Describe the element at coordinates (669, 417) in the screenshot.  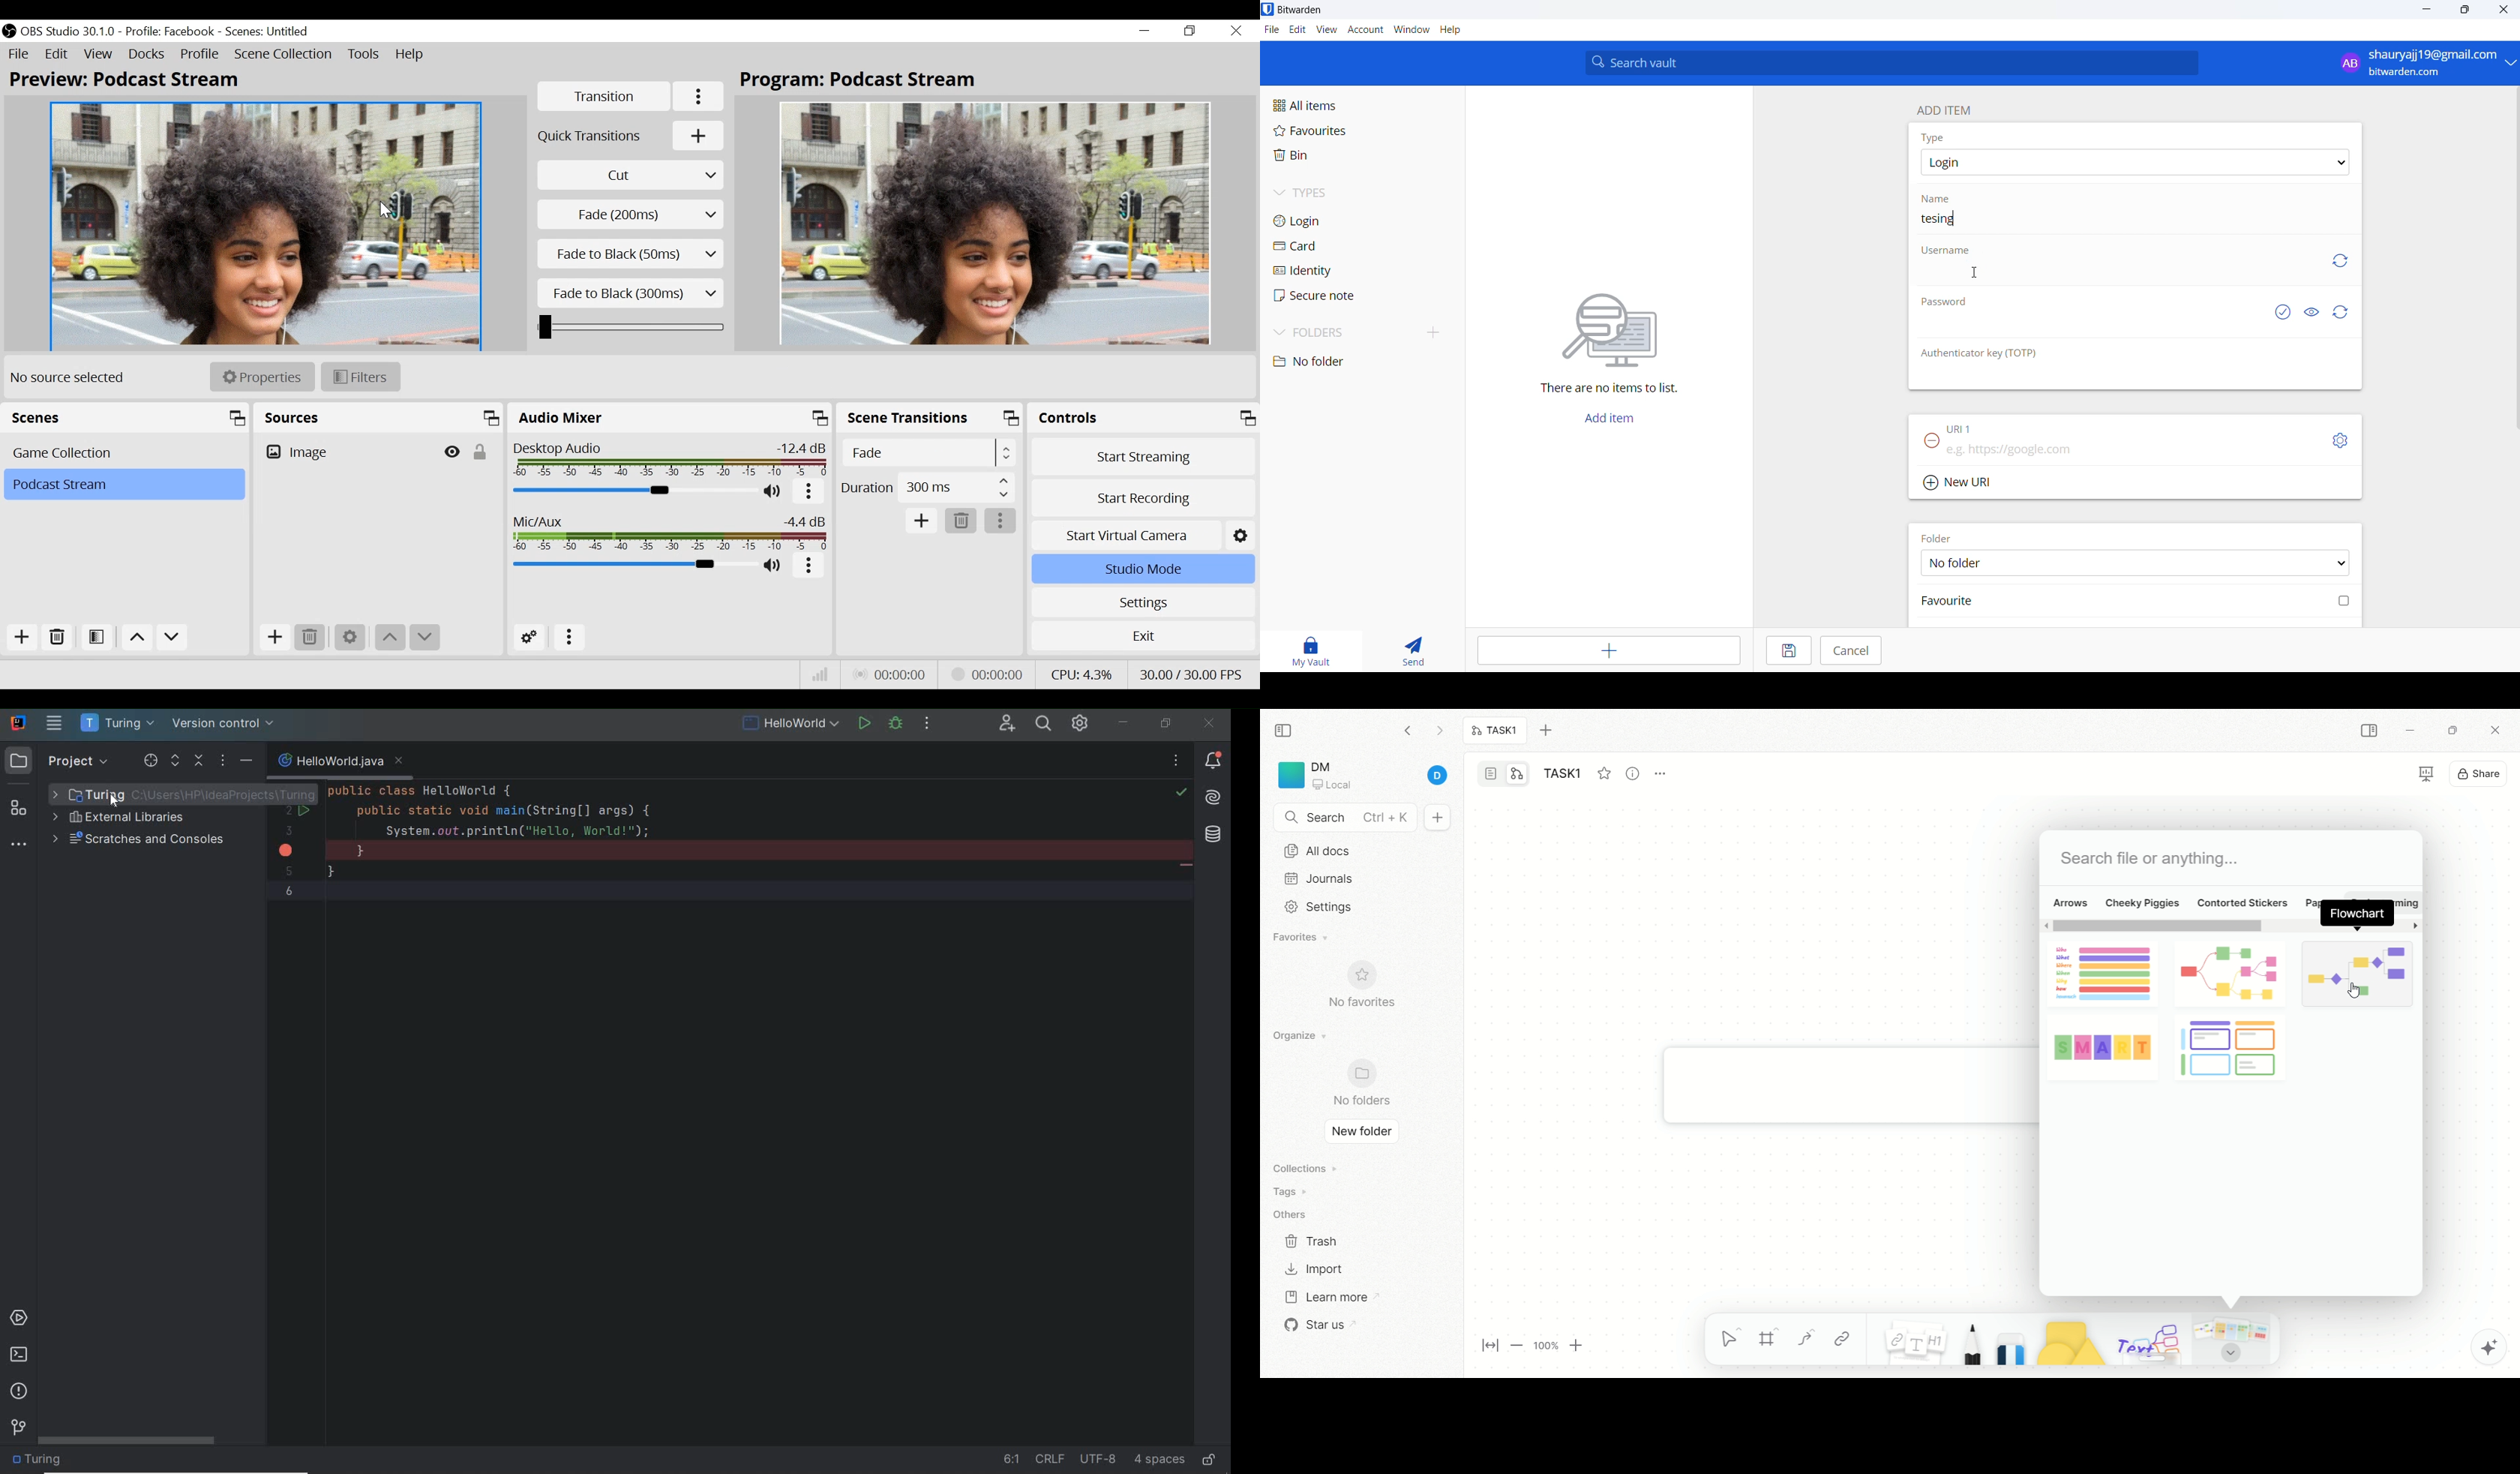
I see `Audio Mixer` at that location.